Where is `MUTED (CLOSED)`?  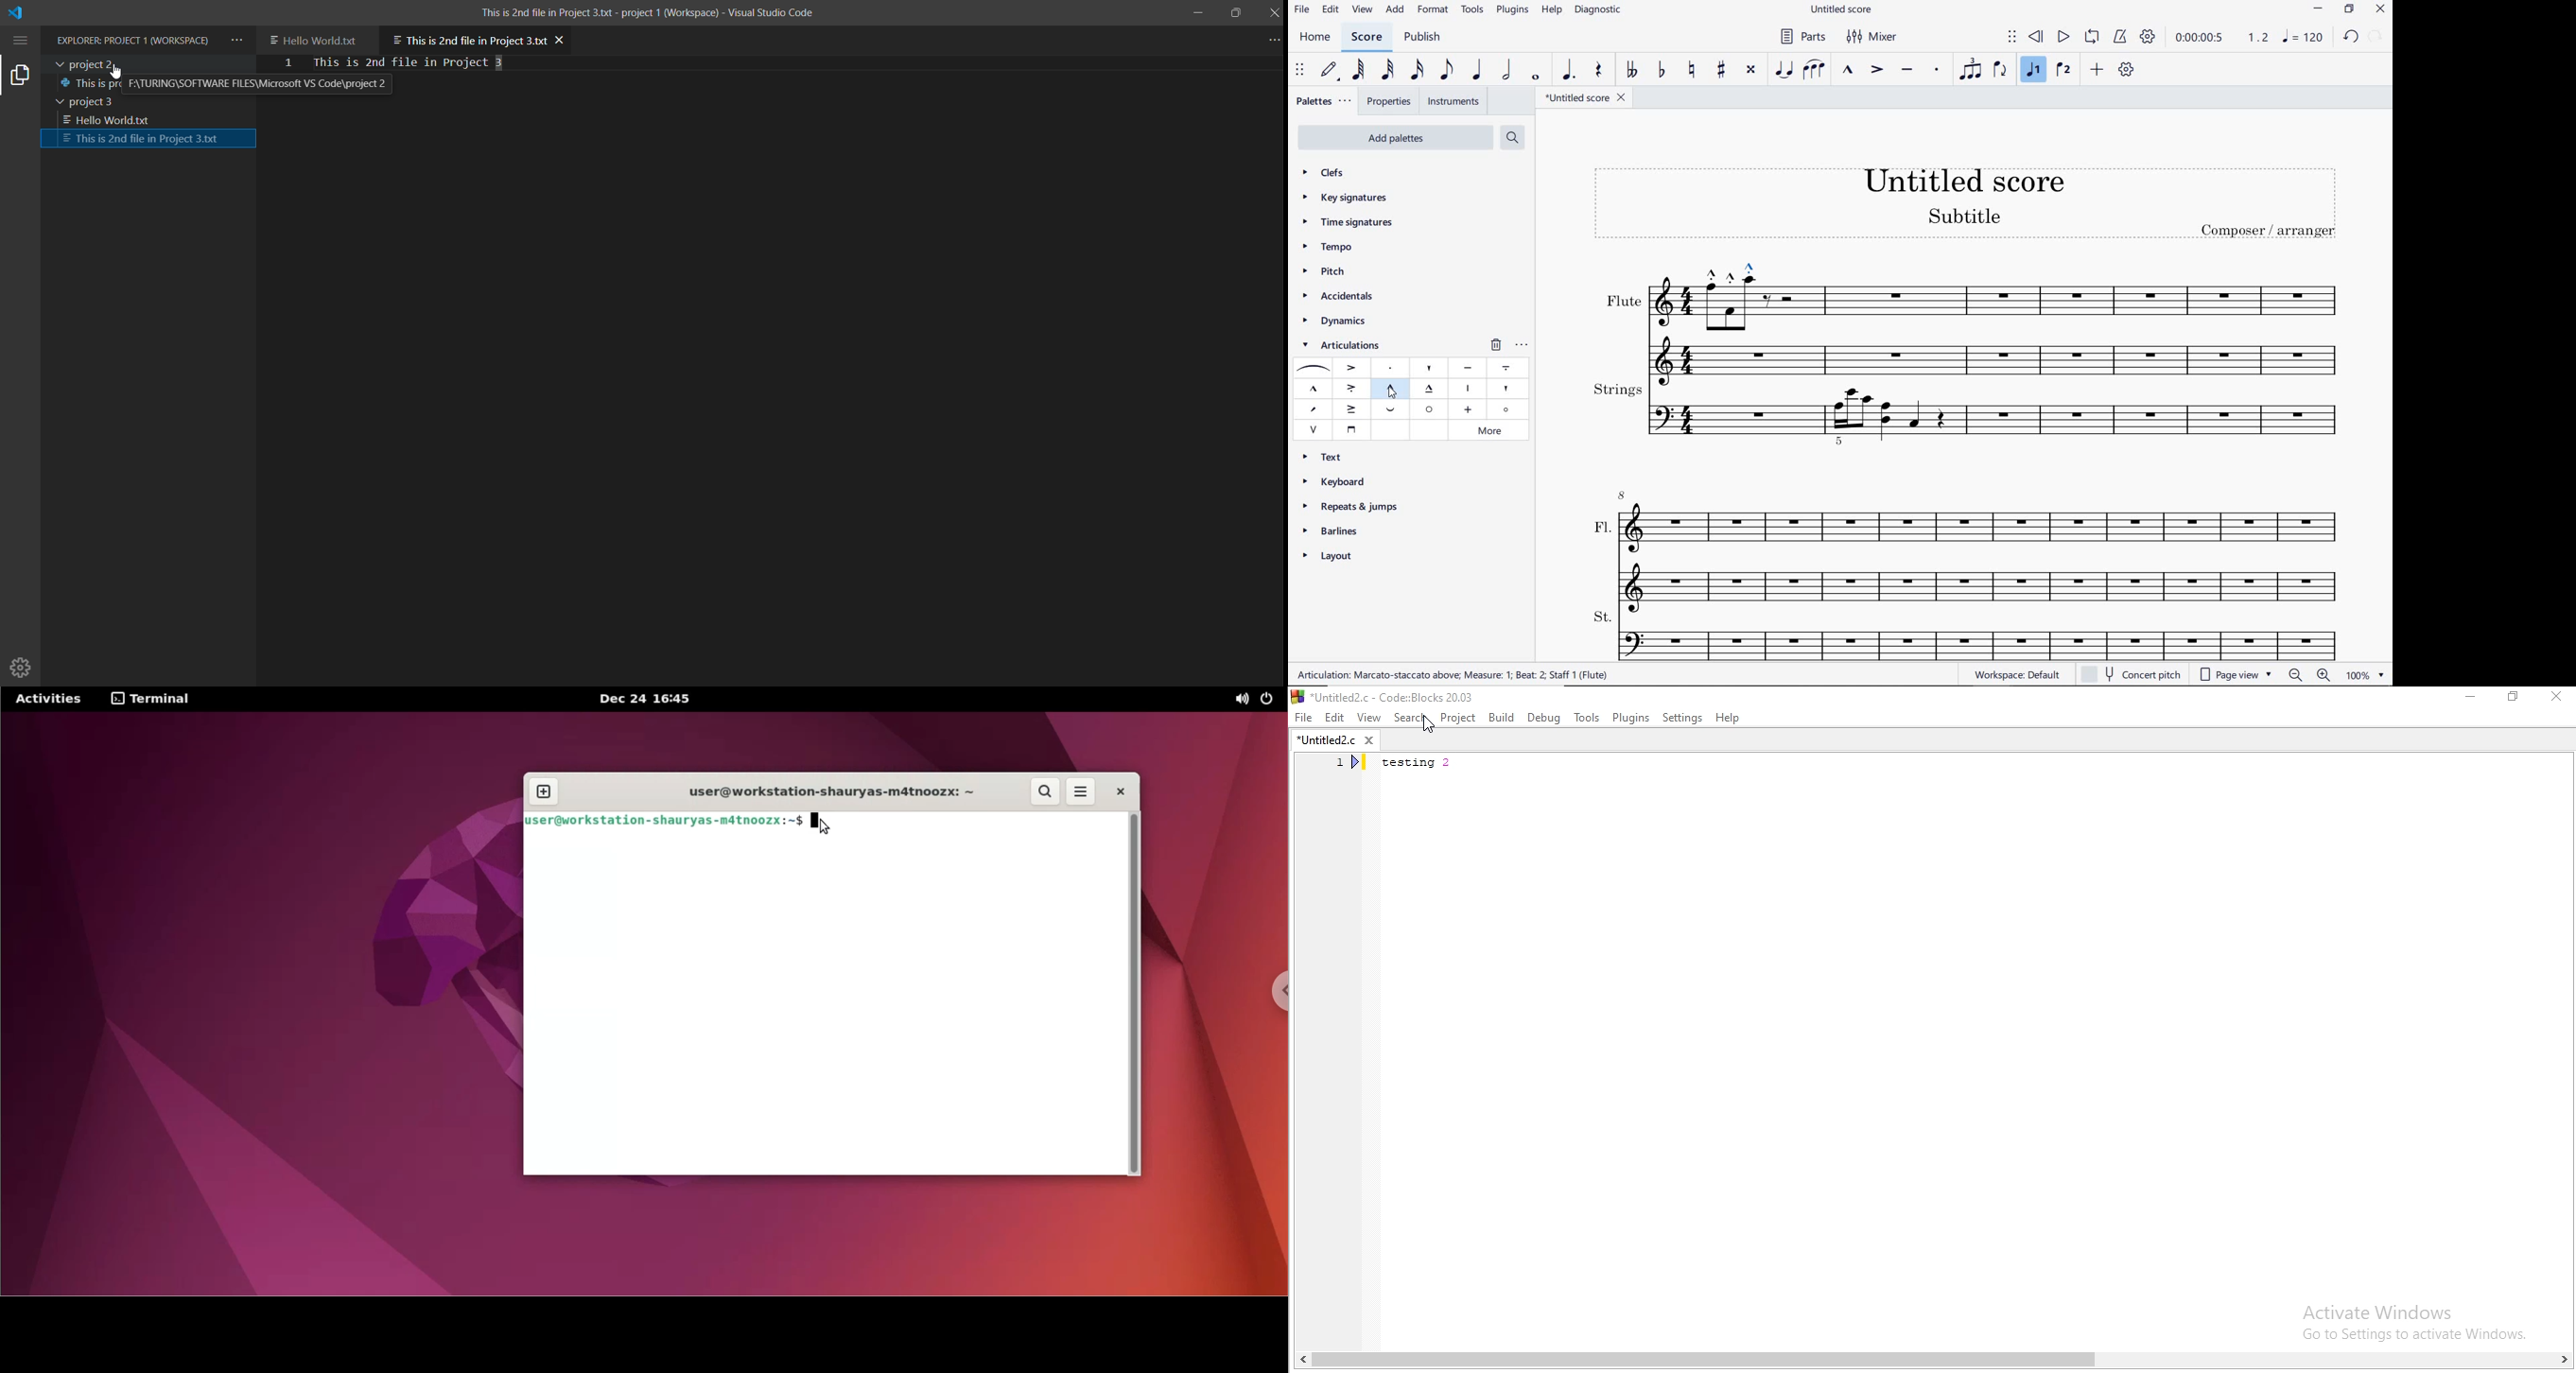 MUTED (CLOSED) is located at coordinates (1467, 410).